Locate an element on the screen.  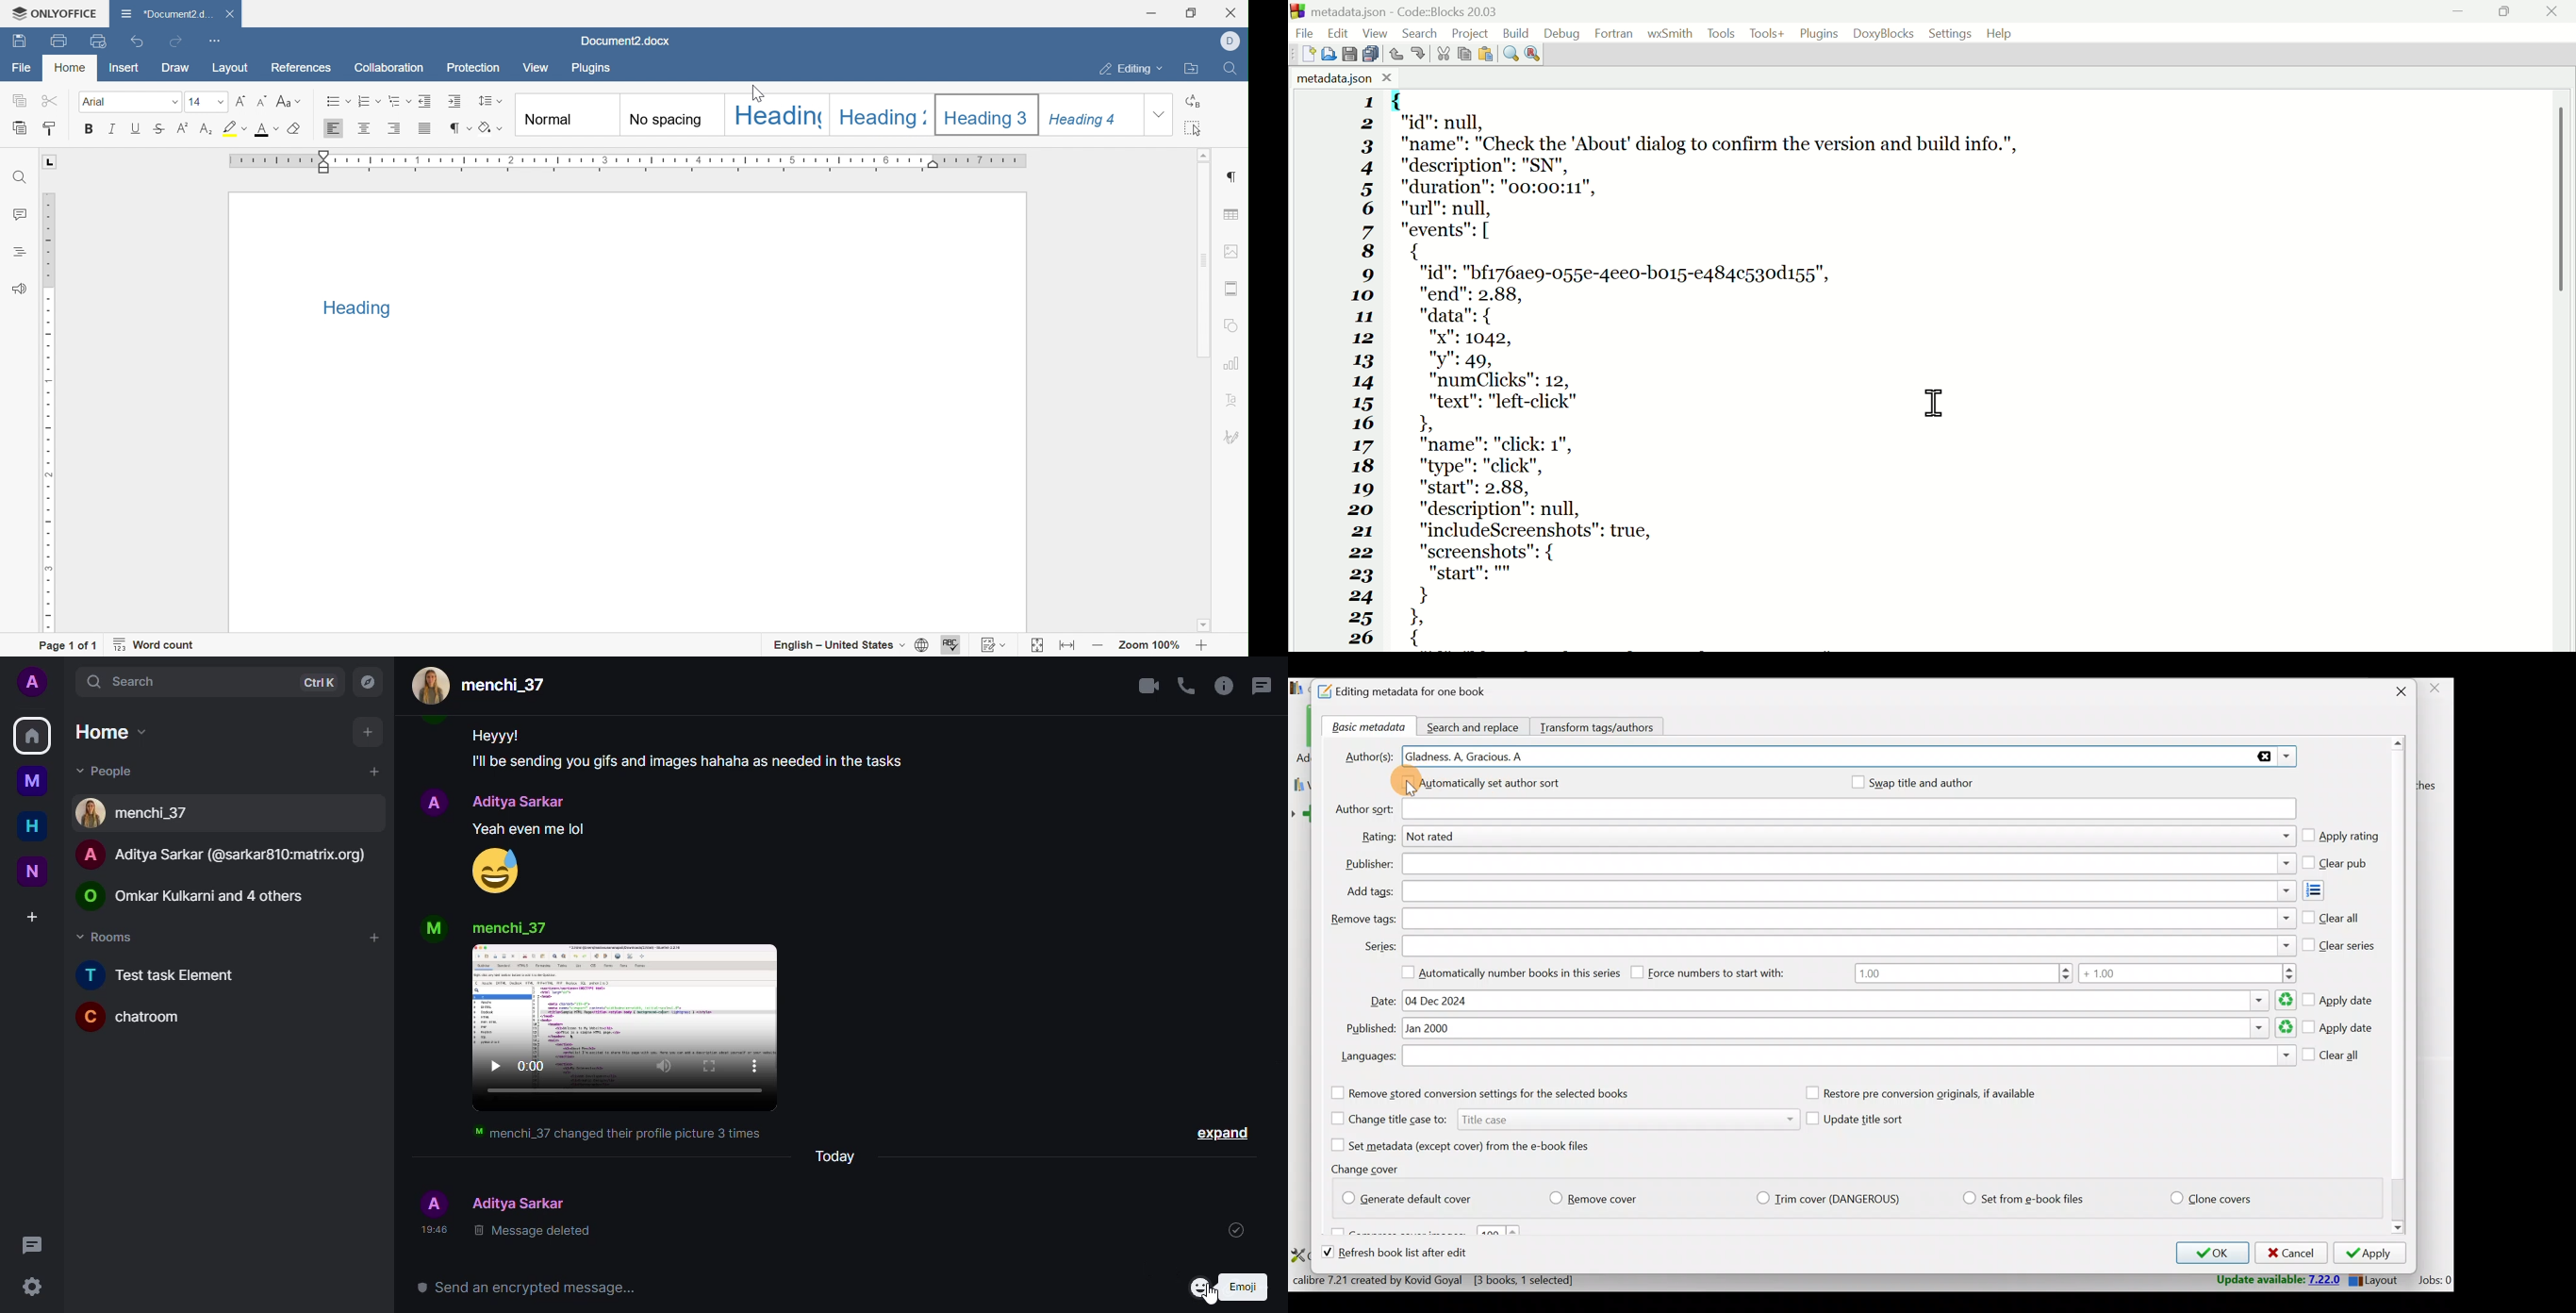
profile is located at coordinates (430, 1201).